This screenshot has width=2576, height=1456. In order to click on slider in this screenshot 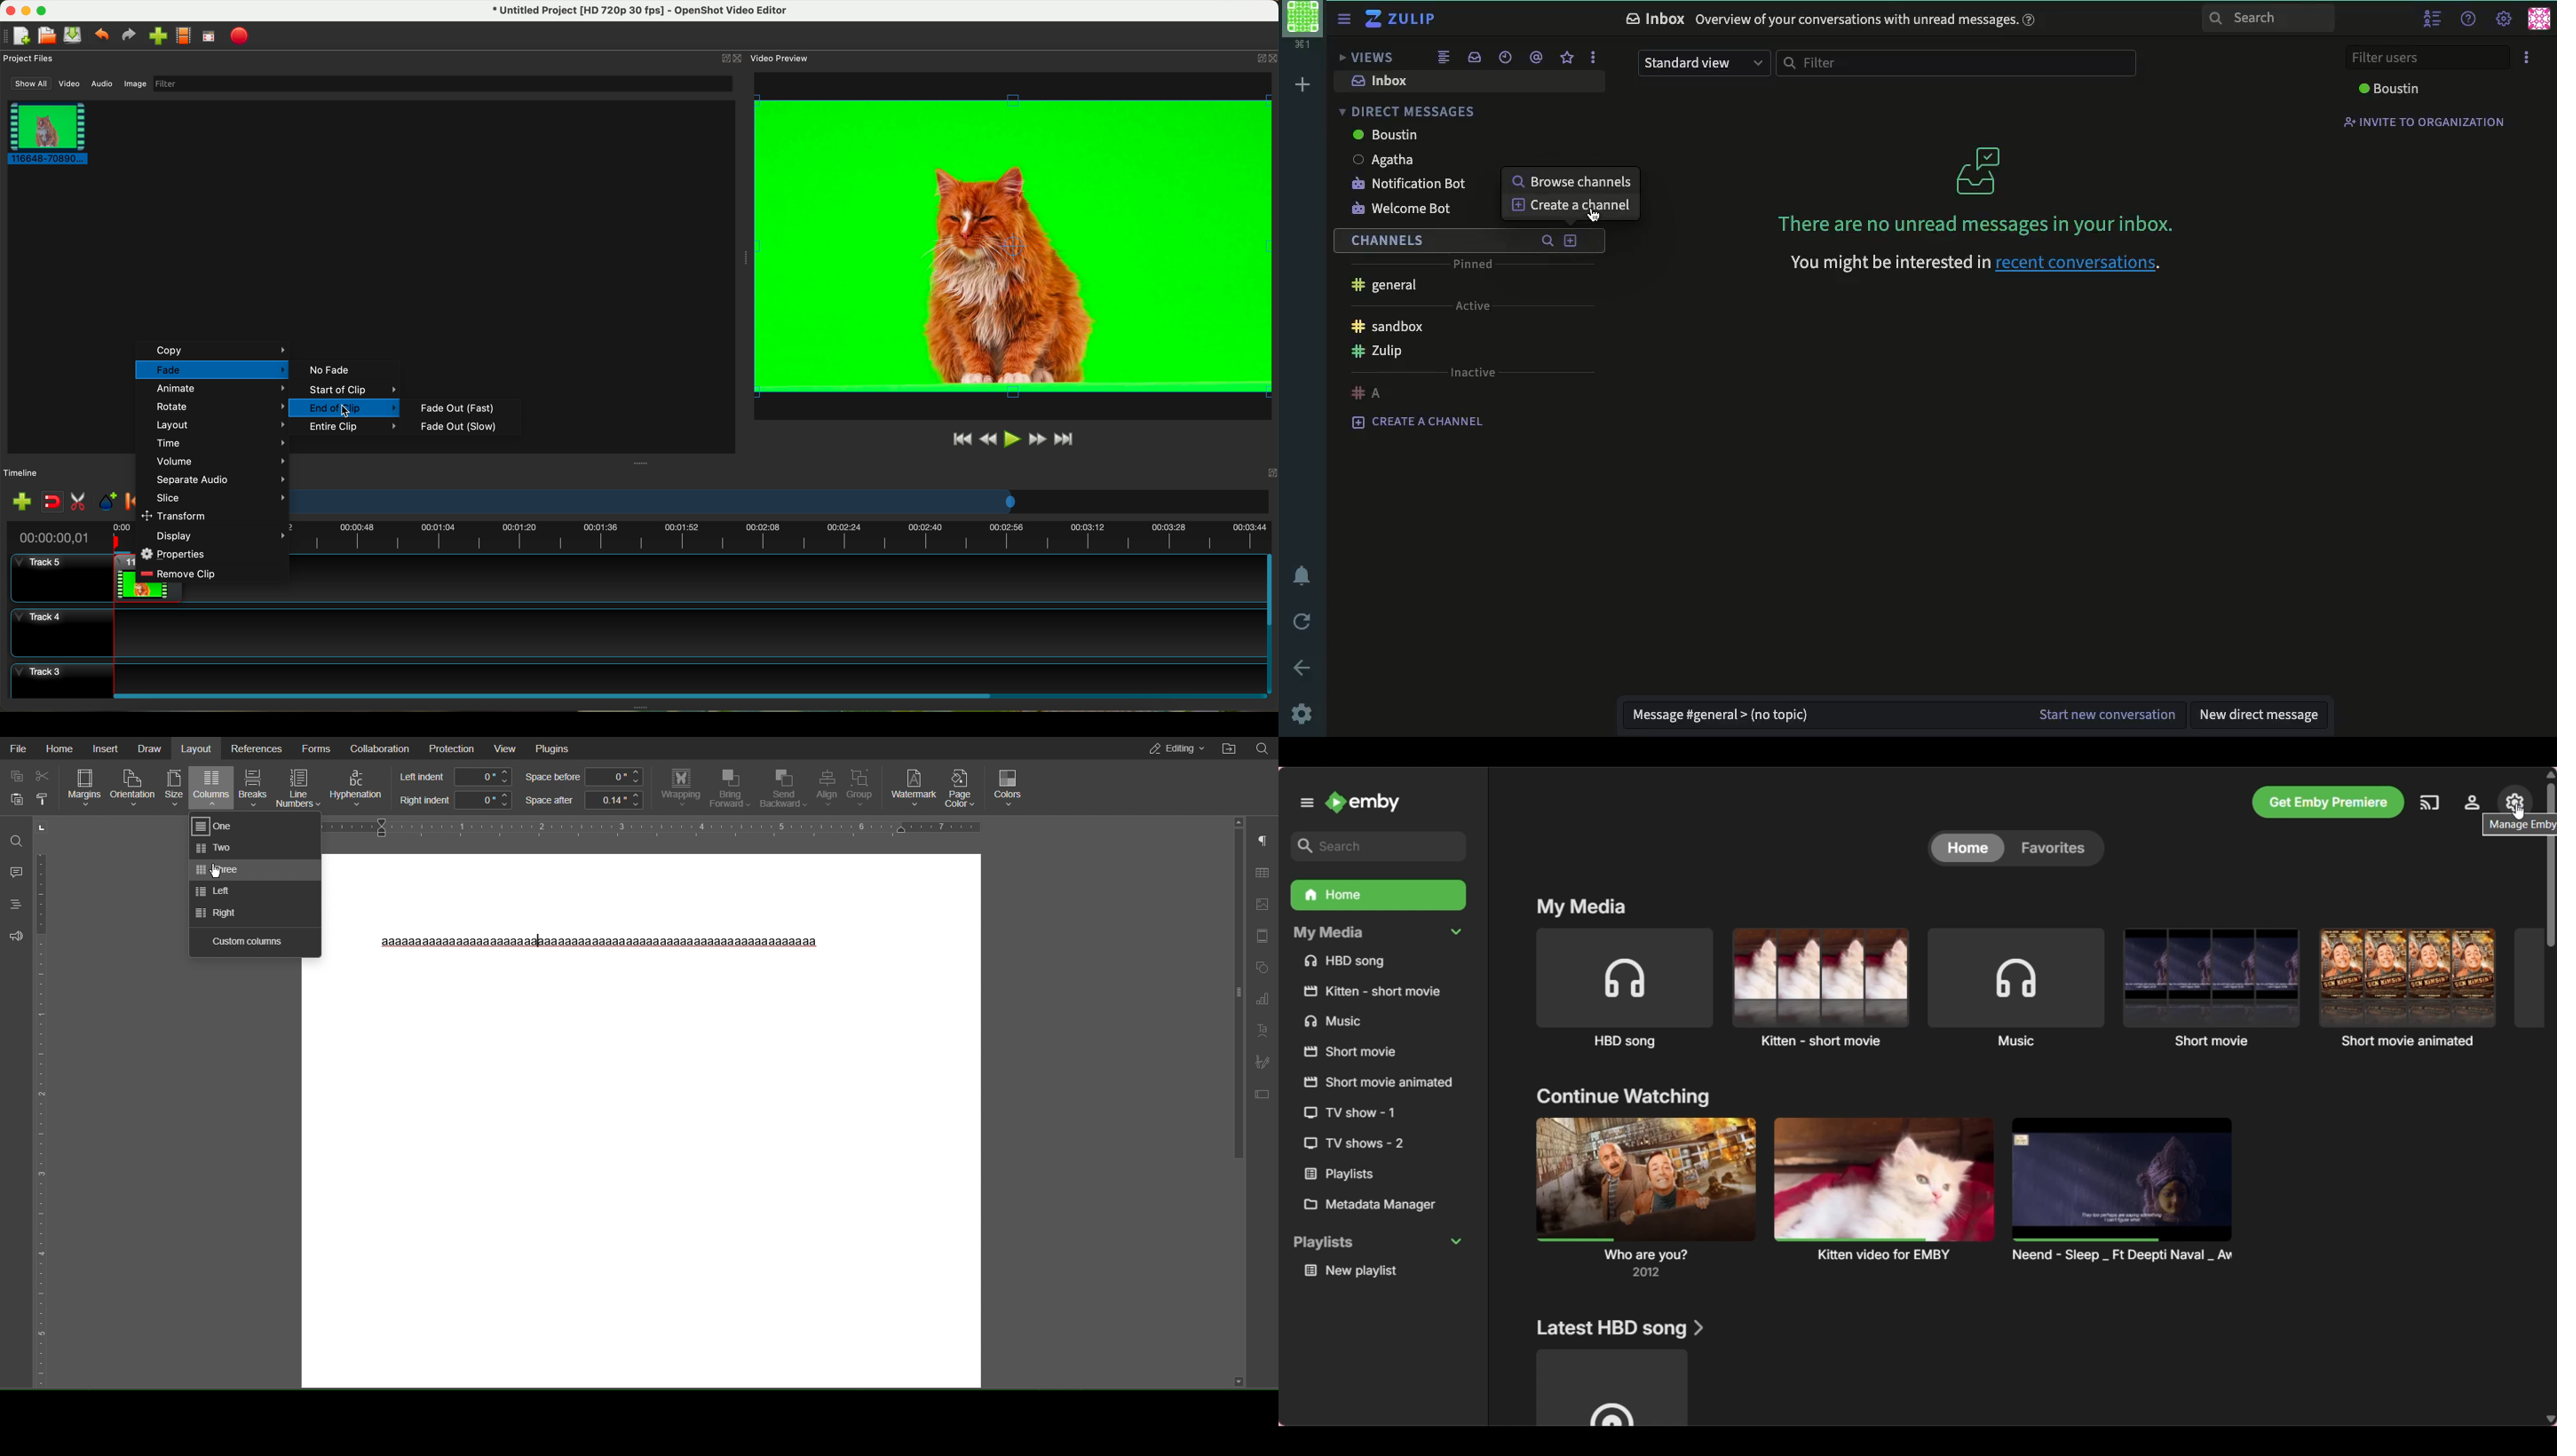, I will do `click(1233, 989)`.